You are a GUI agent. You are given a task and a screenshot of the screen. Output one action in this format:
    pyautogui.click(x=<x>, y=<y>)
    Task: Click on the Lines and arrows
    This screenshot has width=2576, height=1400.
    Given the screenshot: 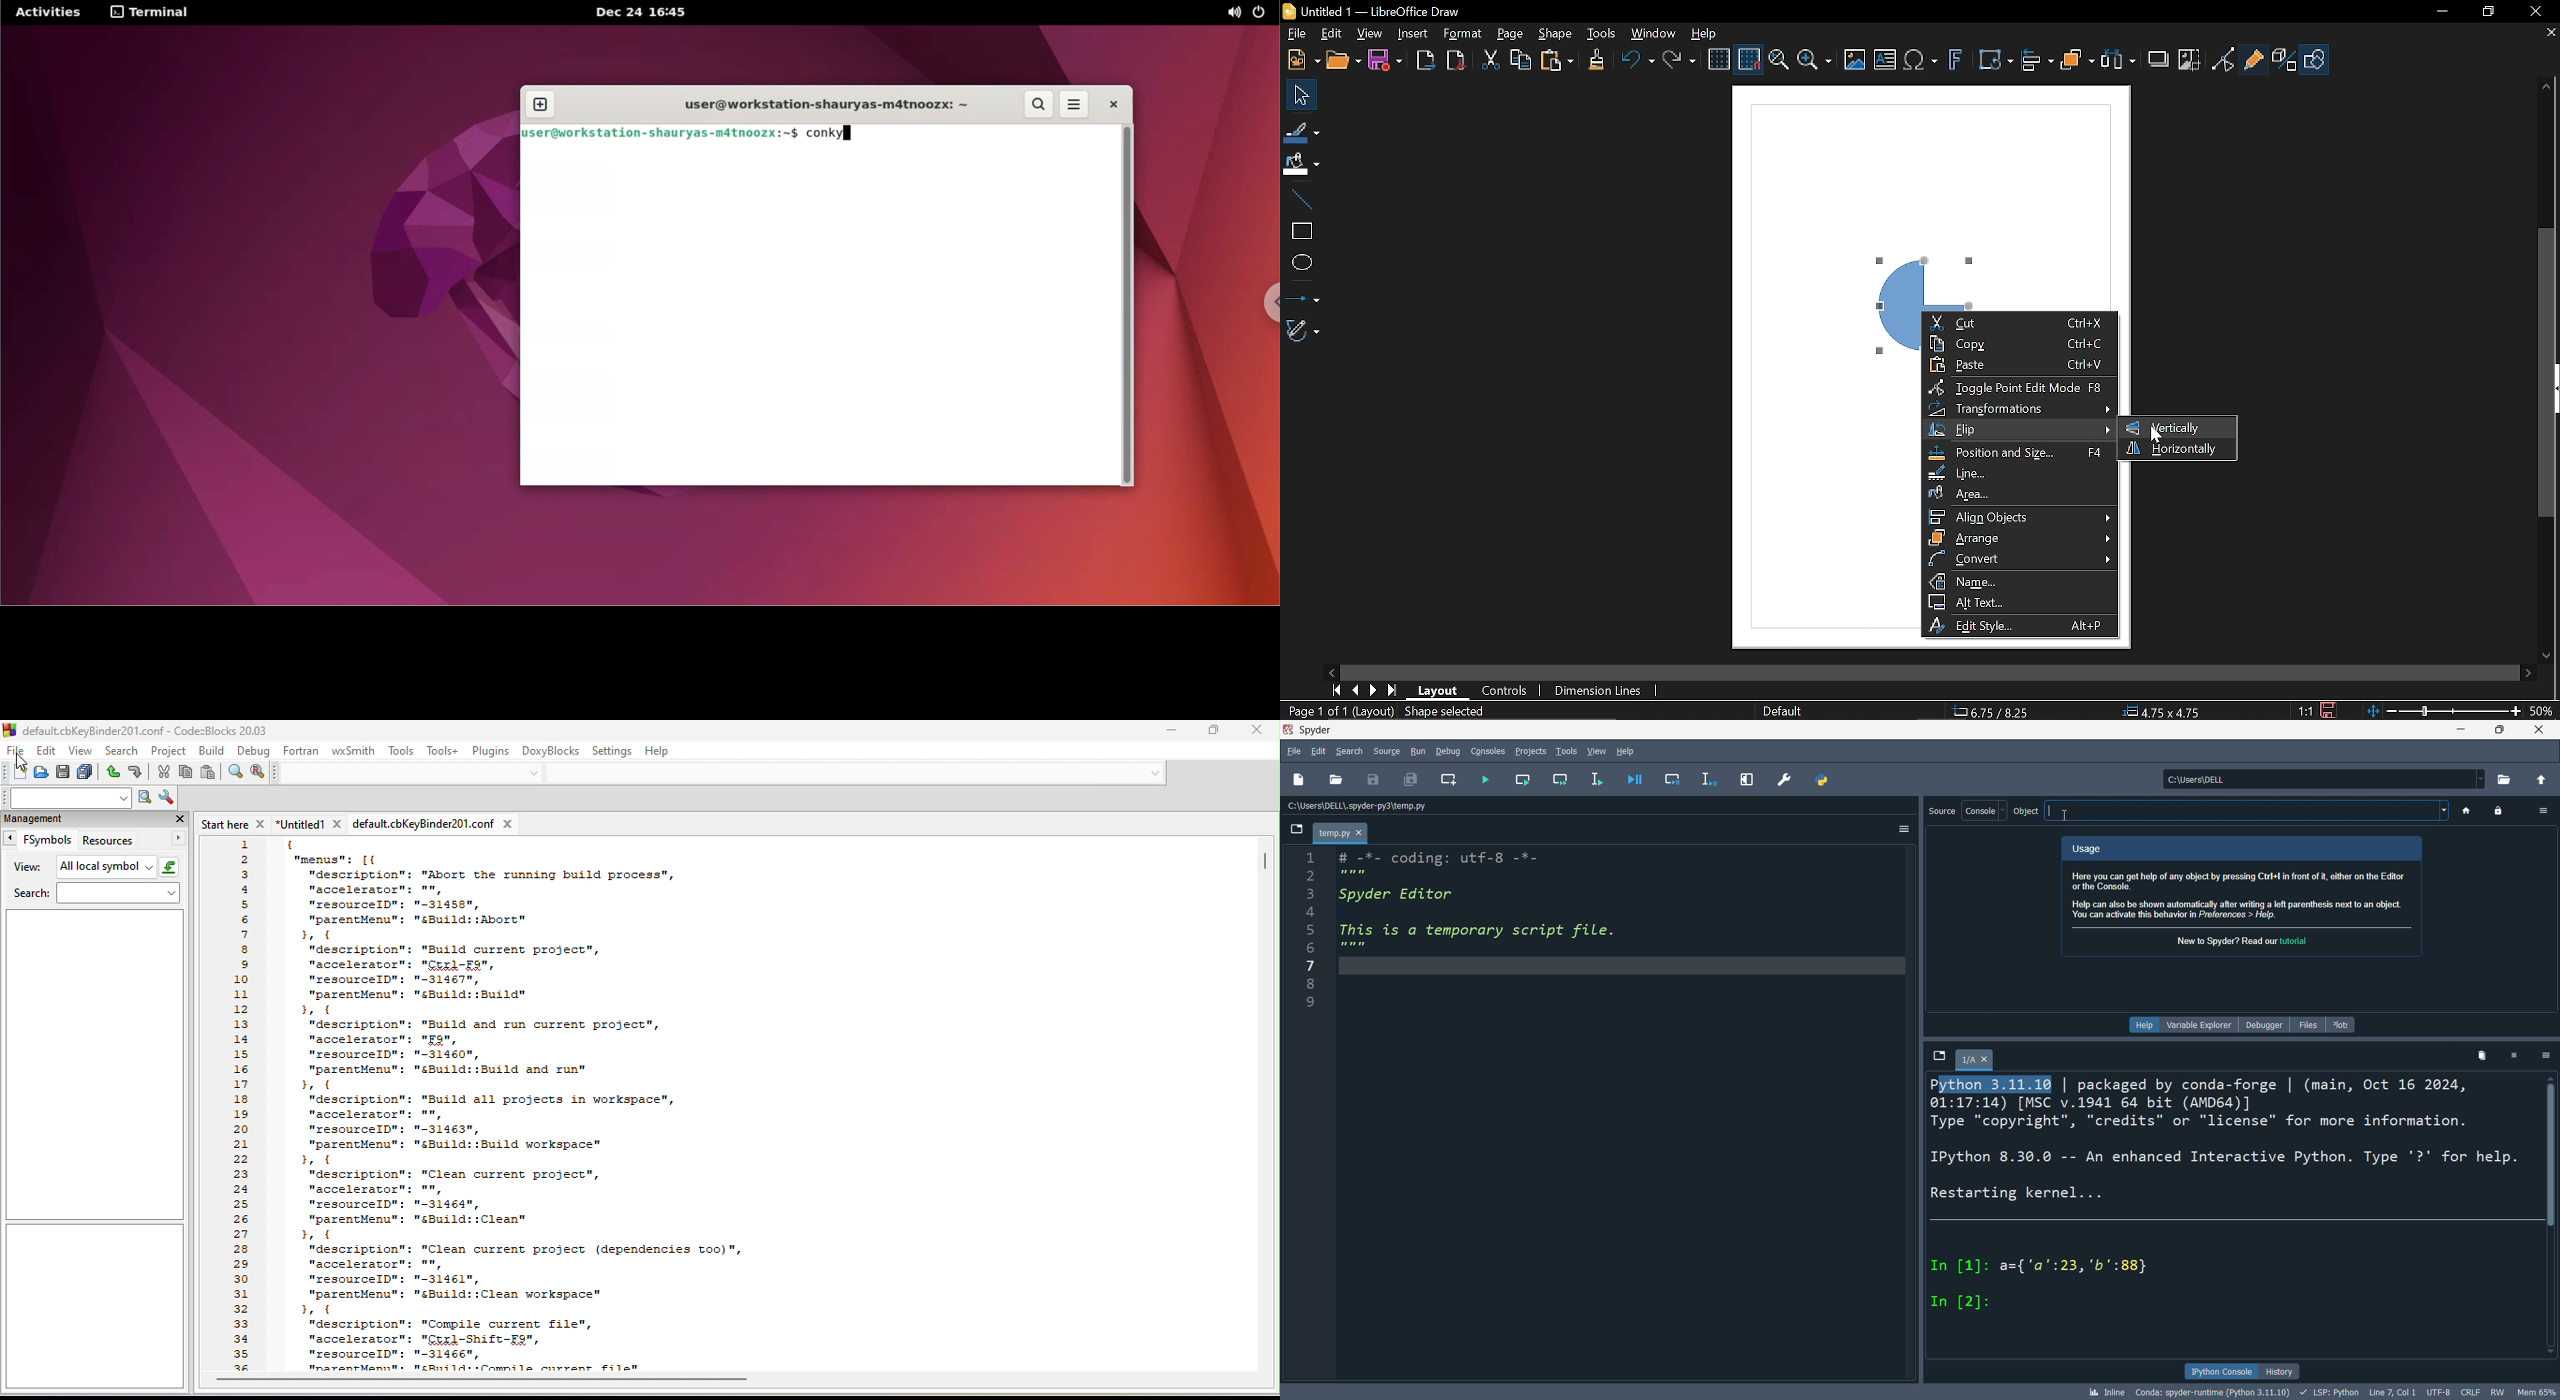 What is the action you would take?
    pyautogui.click(x=1302, y=295)
    